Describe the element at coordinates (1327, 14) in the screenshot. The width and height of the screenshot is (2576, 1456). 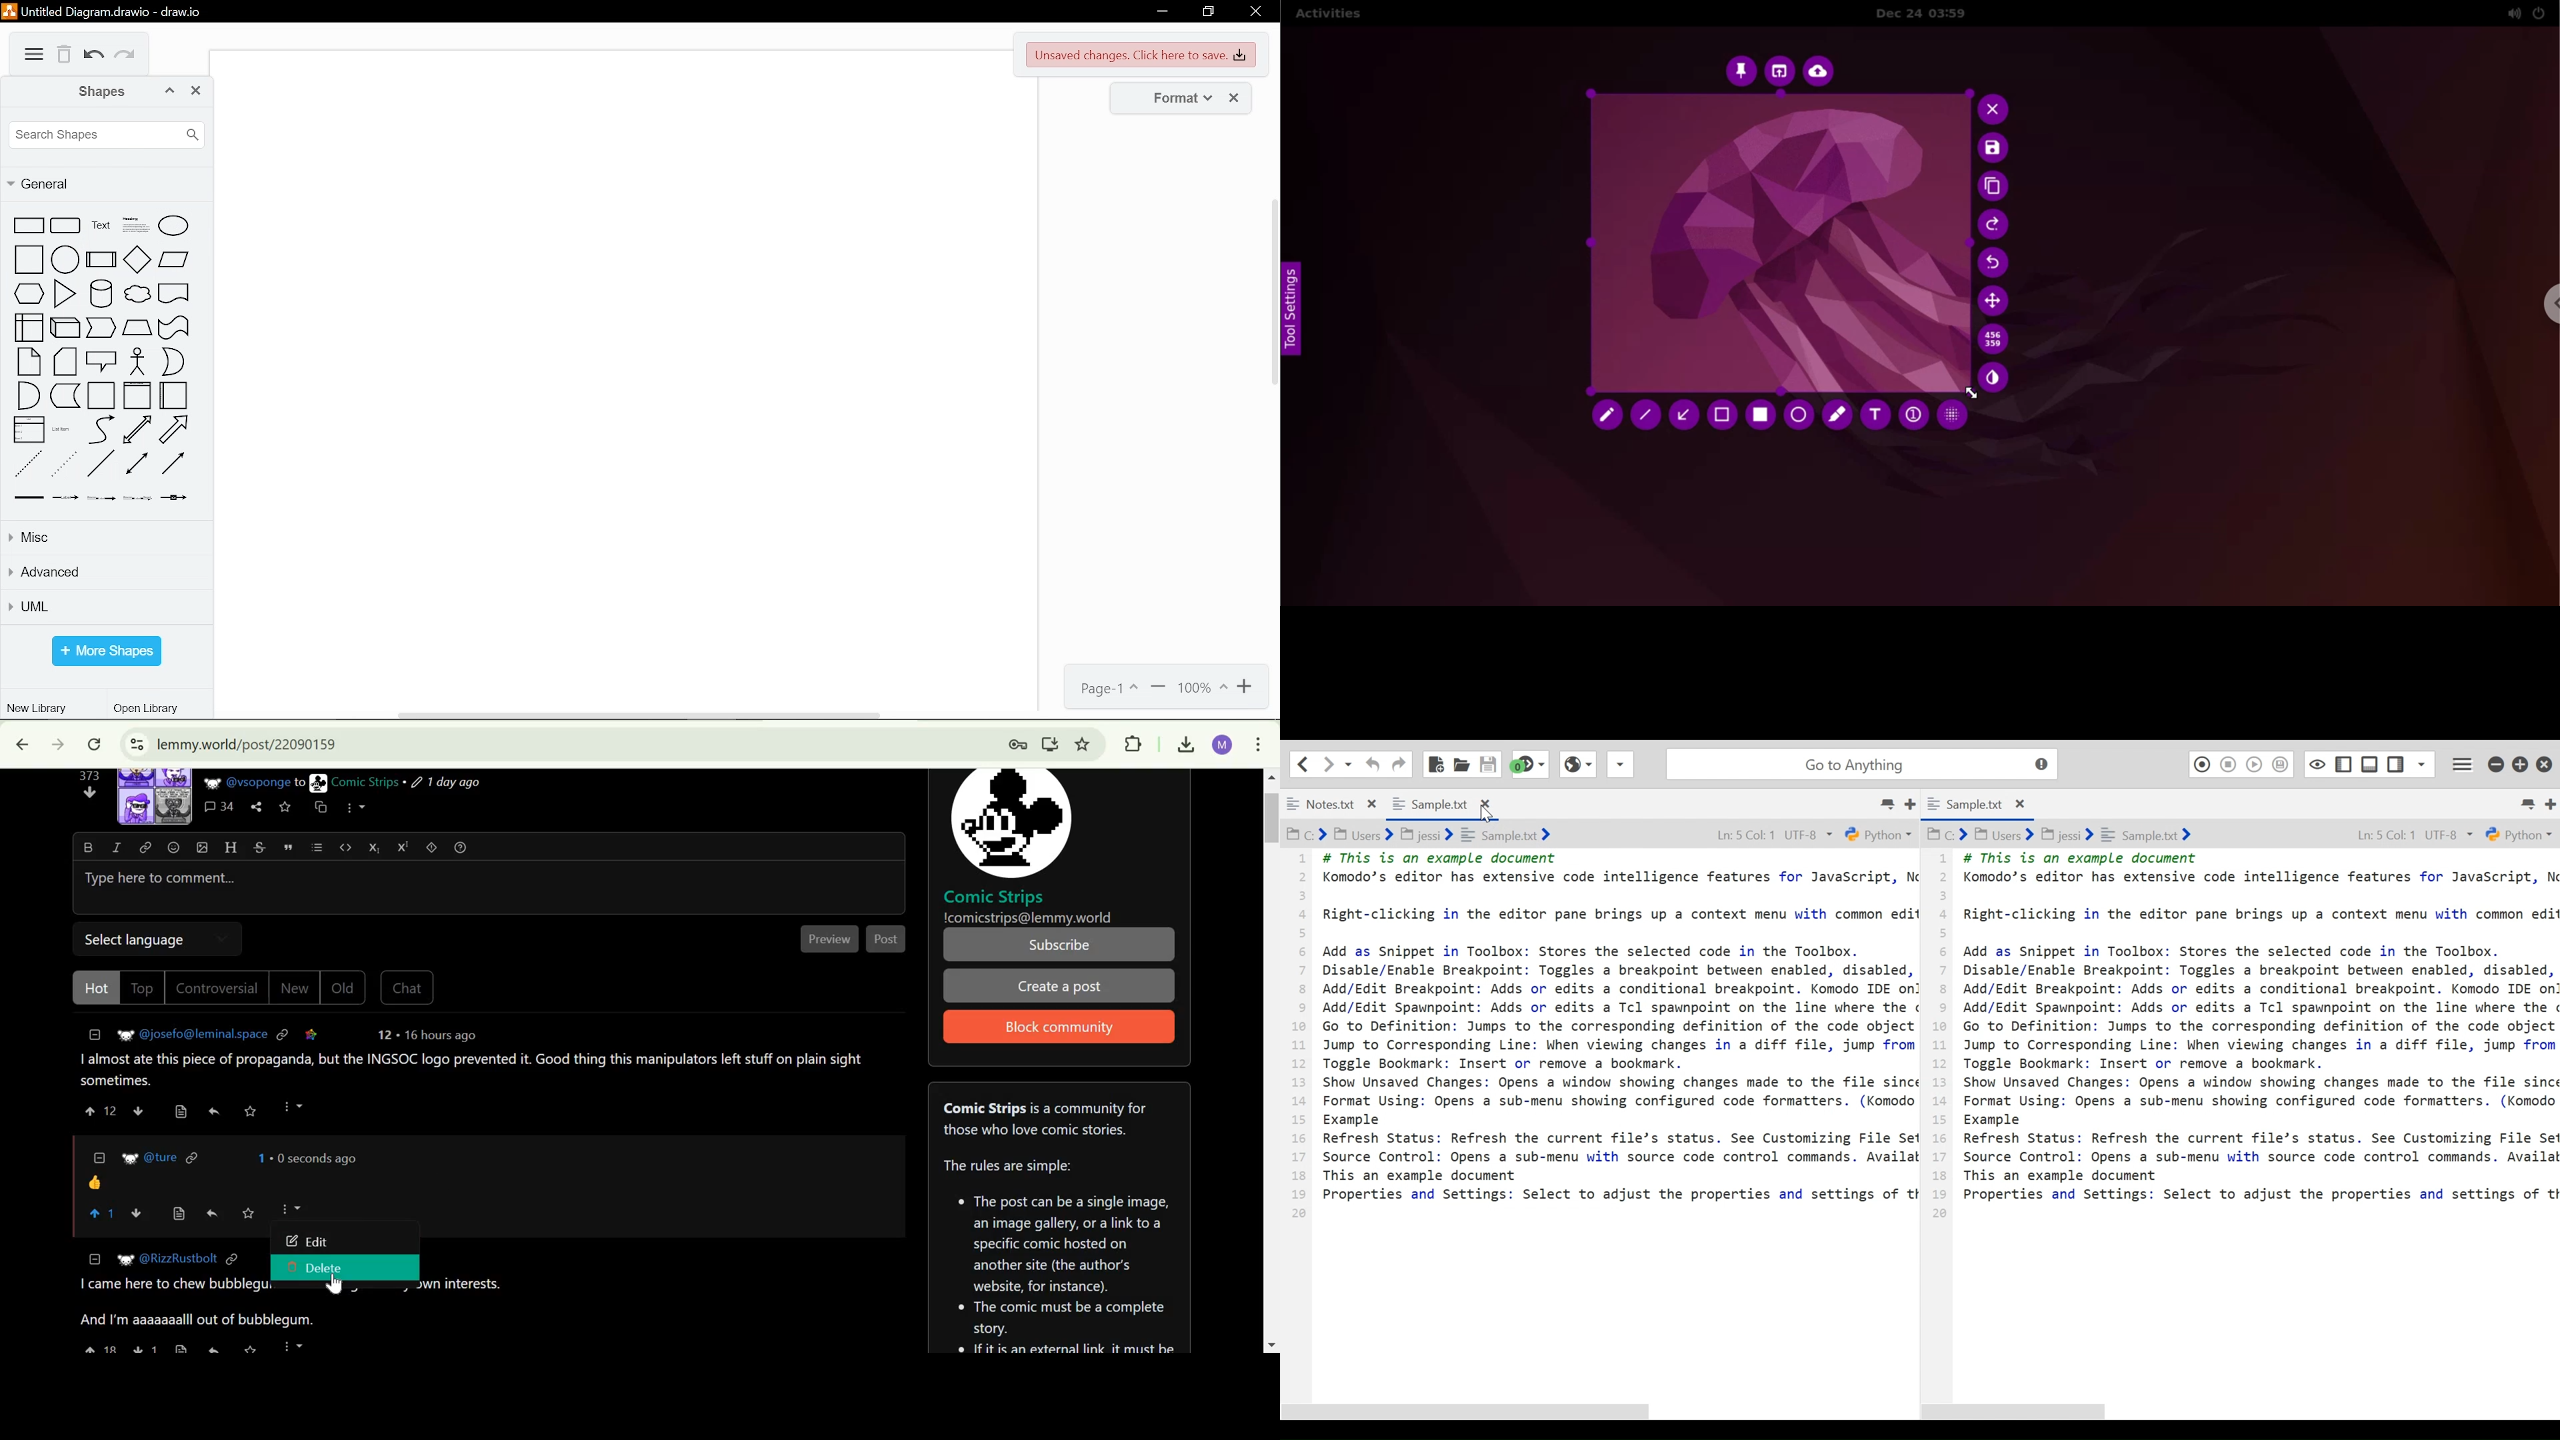
I see `Activities` at that location.